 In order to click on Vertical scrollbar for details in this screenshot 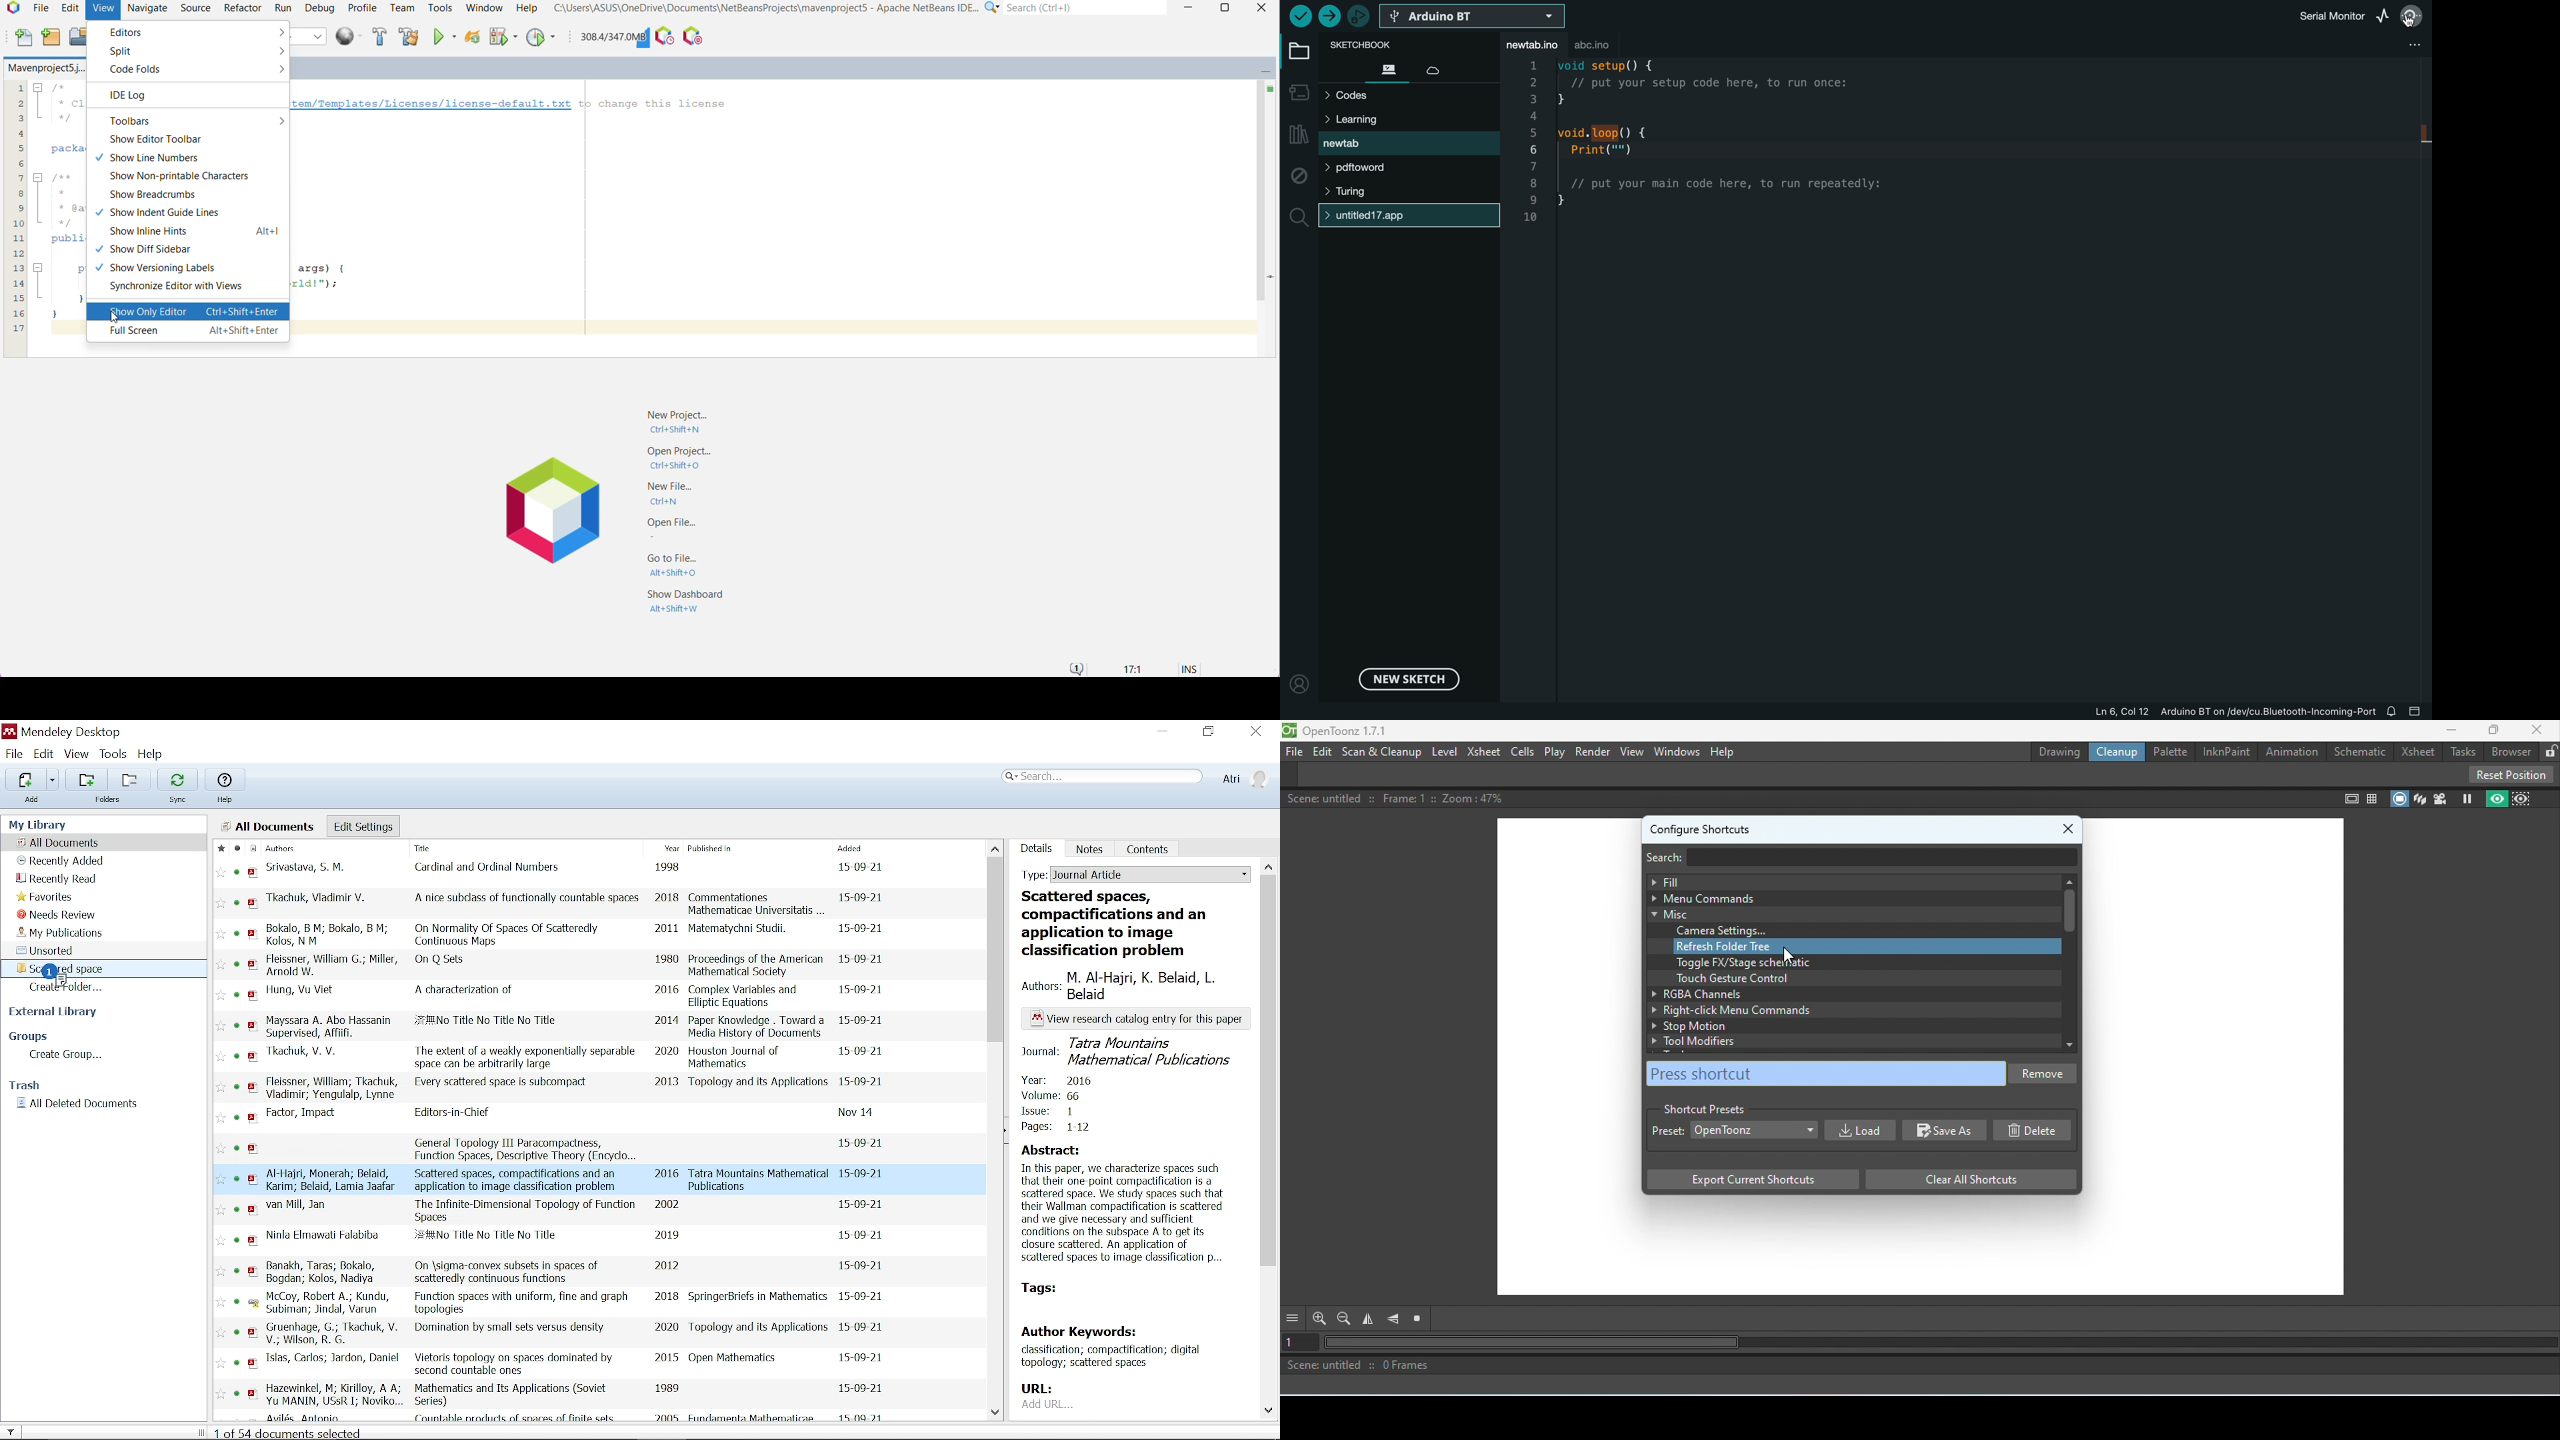, I will do `click(1269, 1082)`.